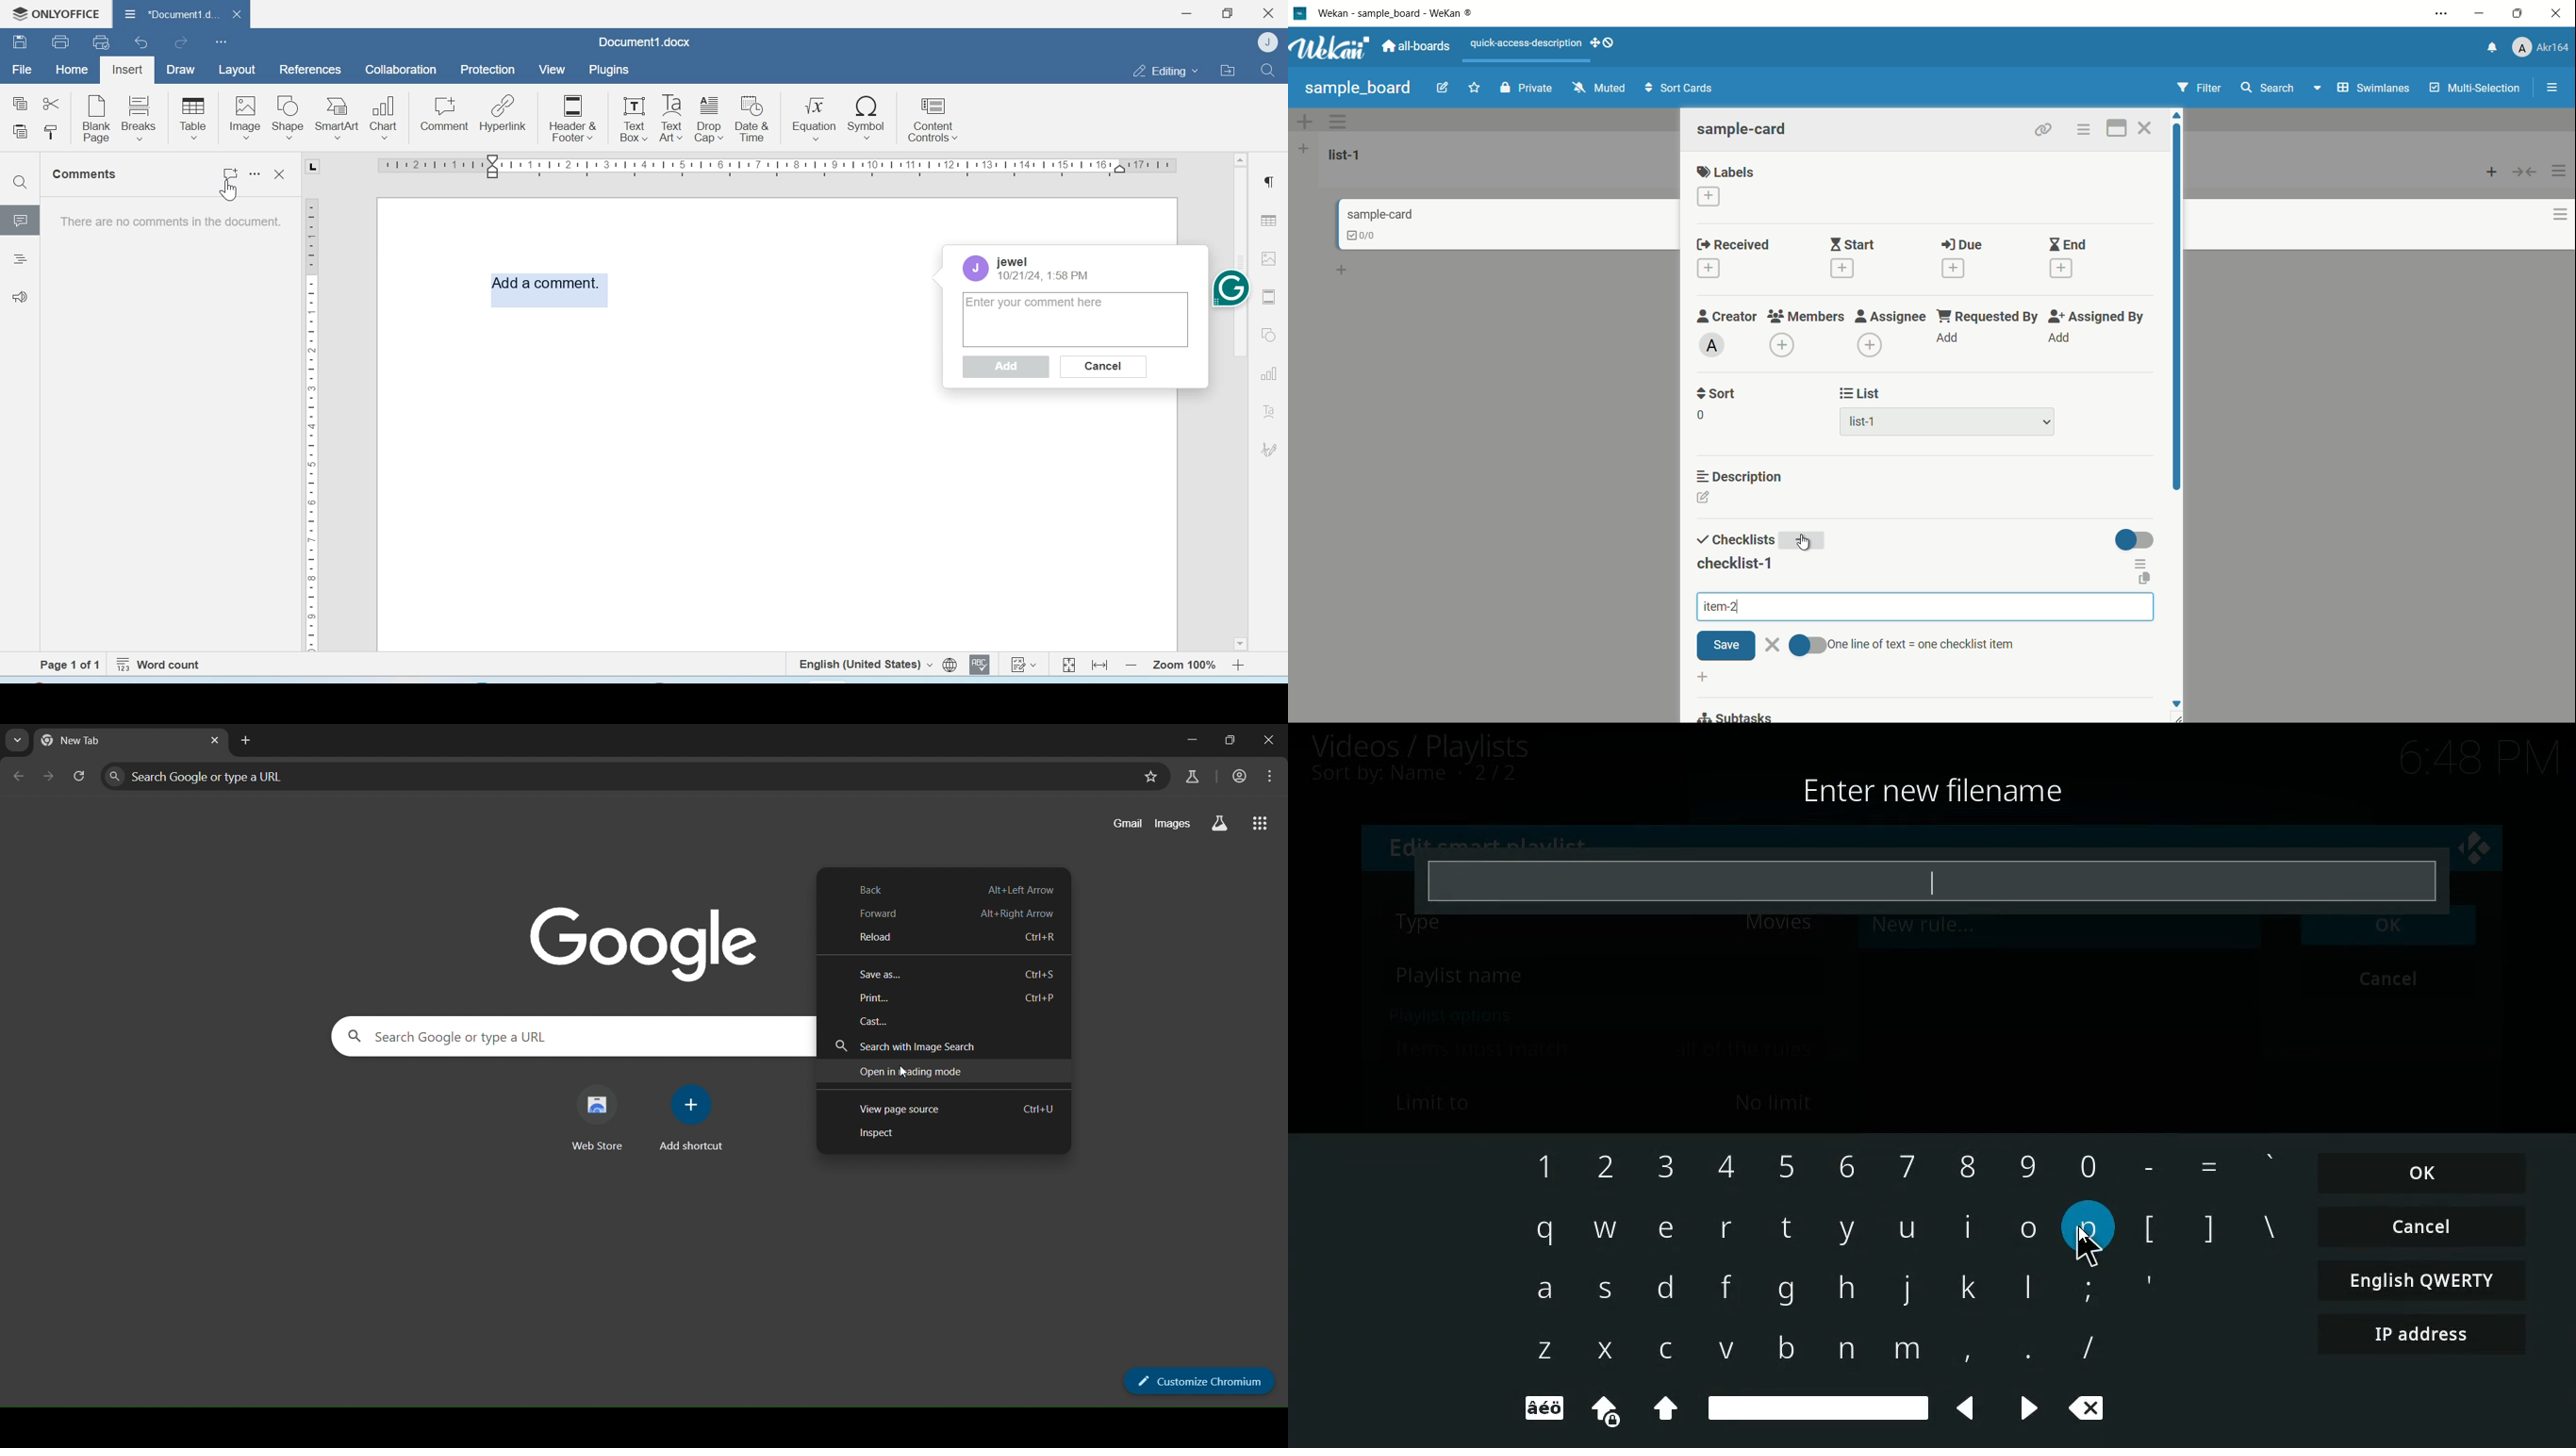 This screenshot has height=1456, width=2576. What do you see at coordinates (1171, 825) in the screenshot?
I see `images` at bounding box center [1171, 825].